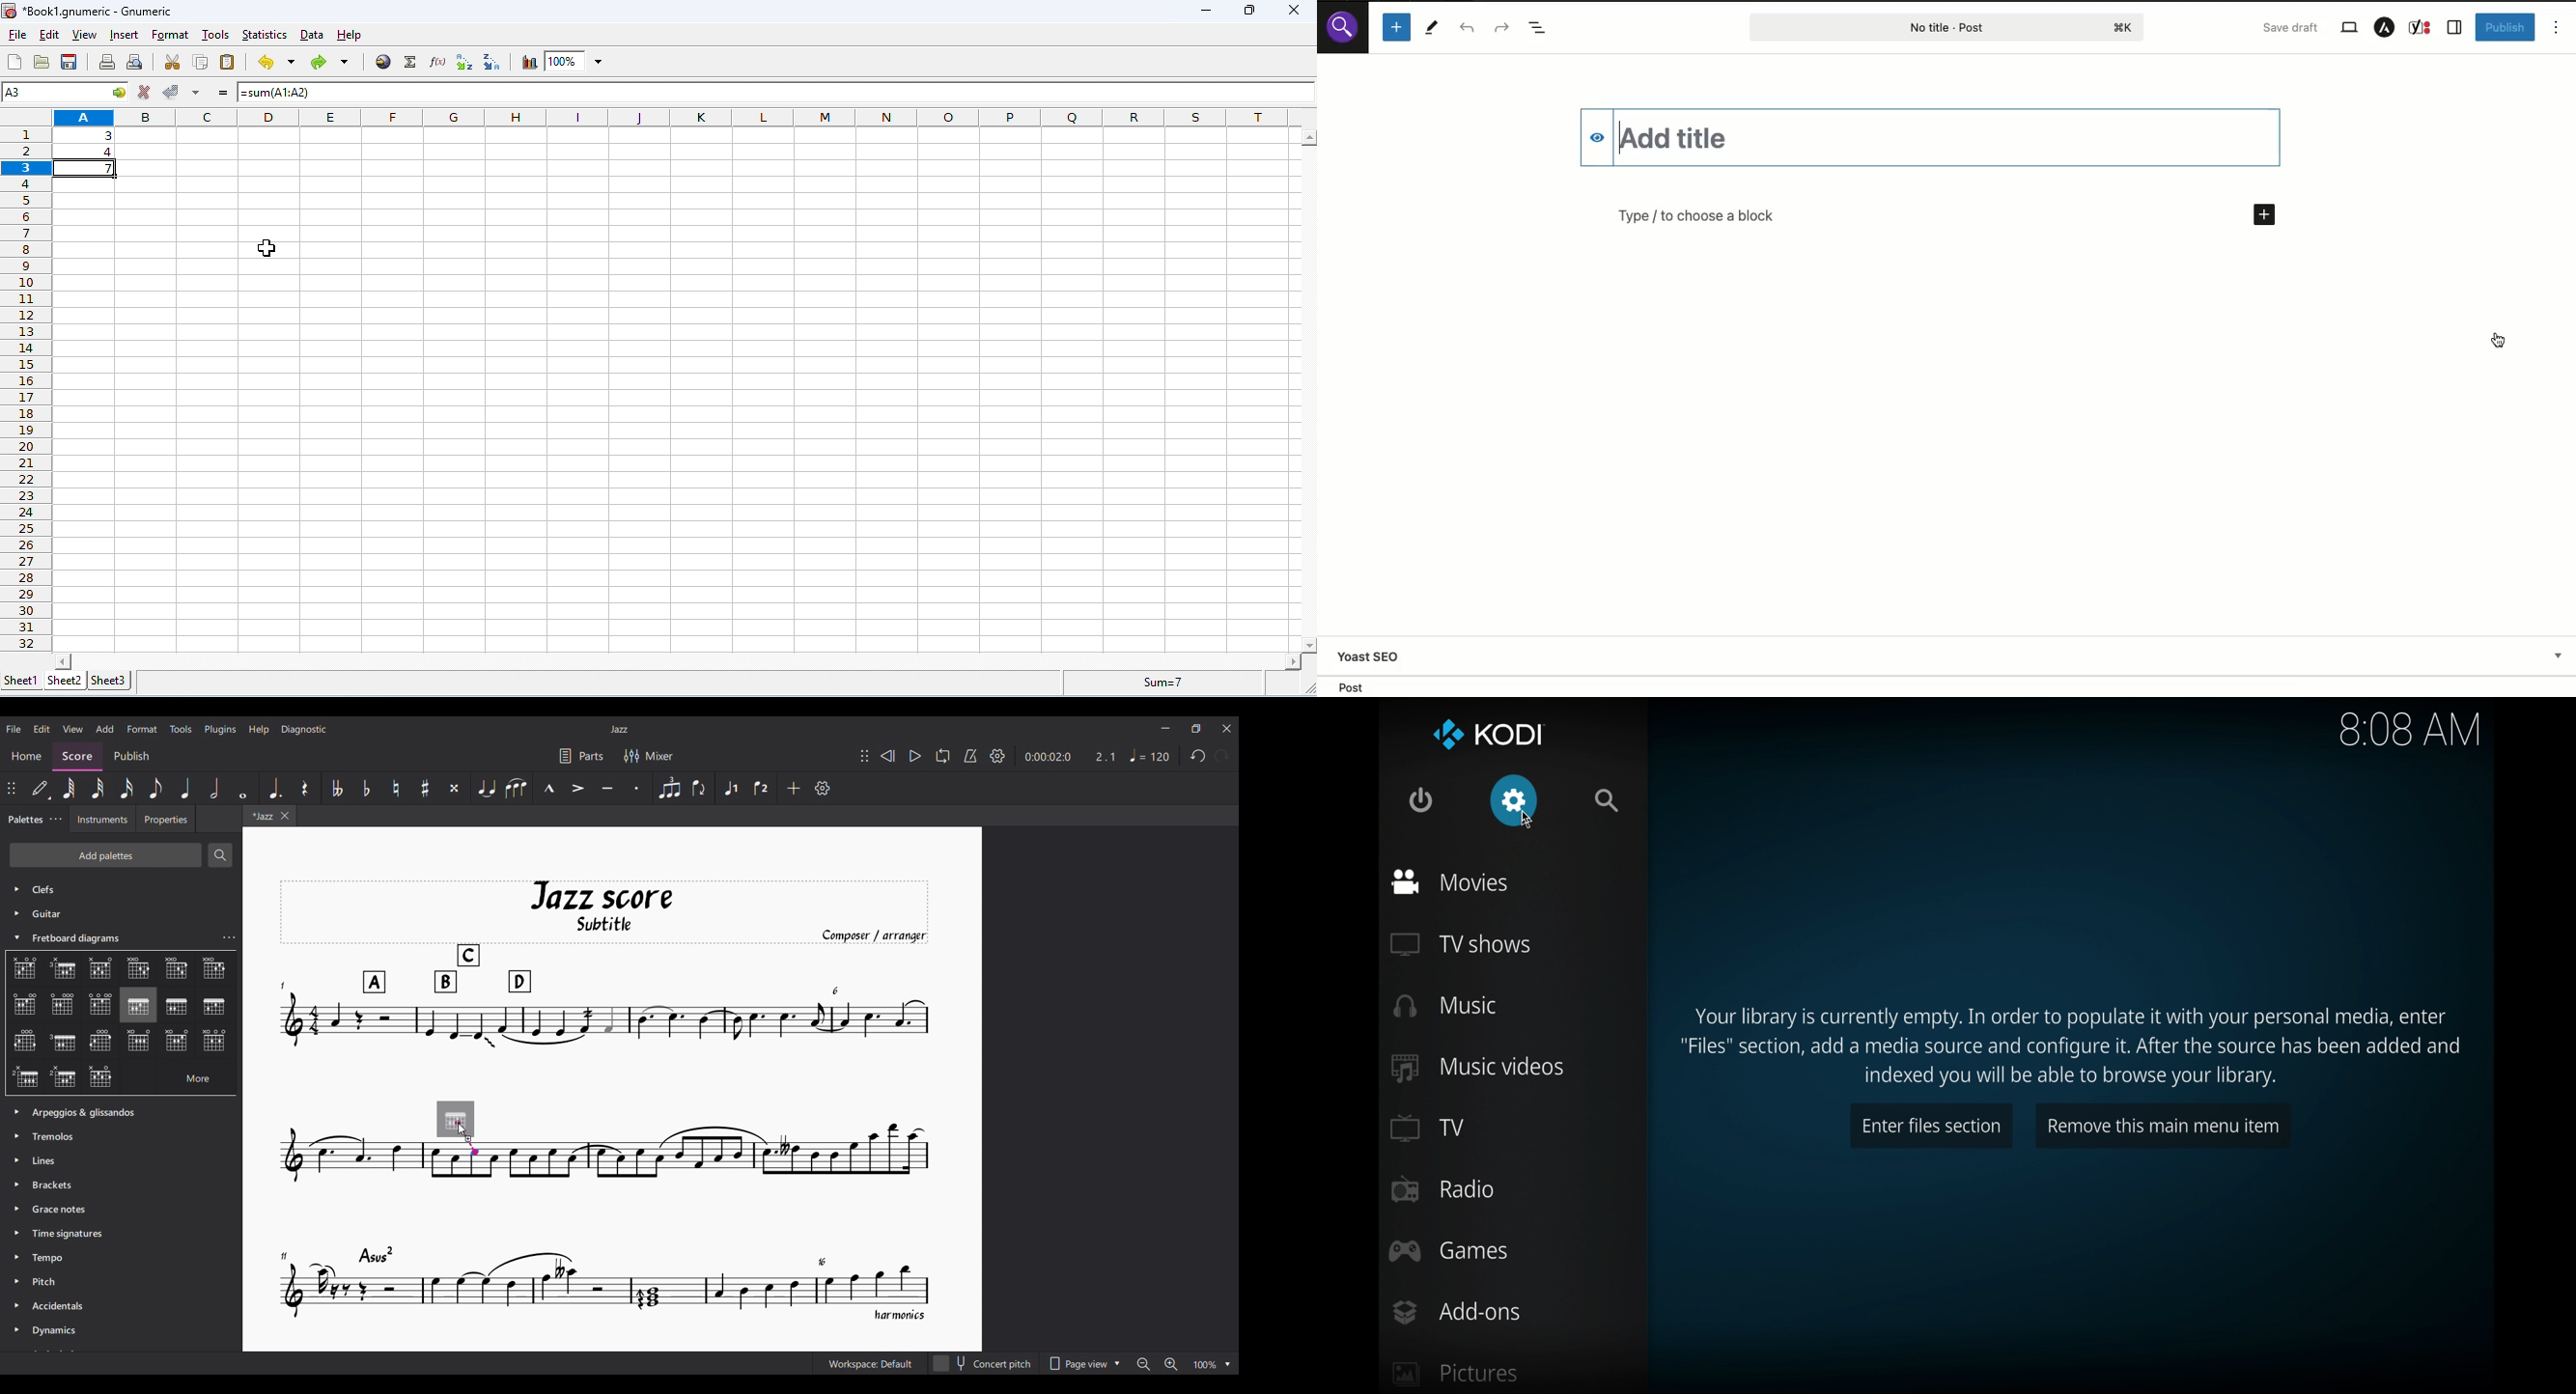  I want to click on select function, so click(410, 63).